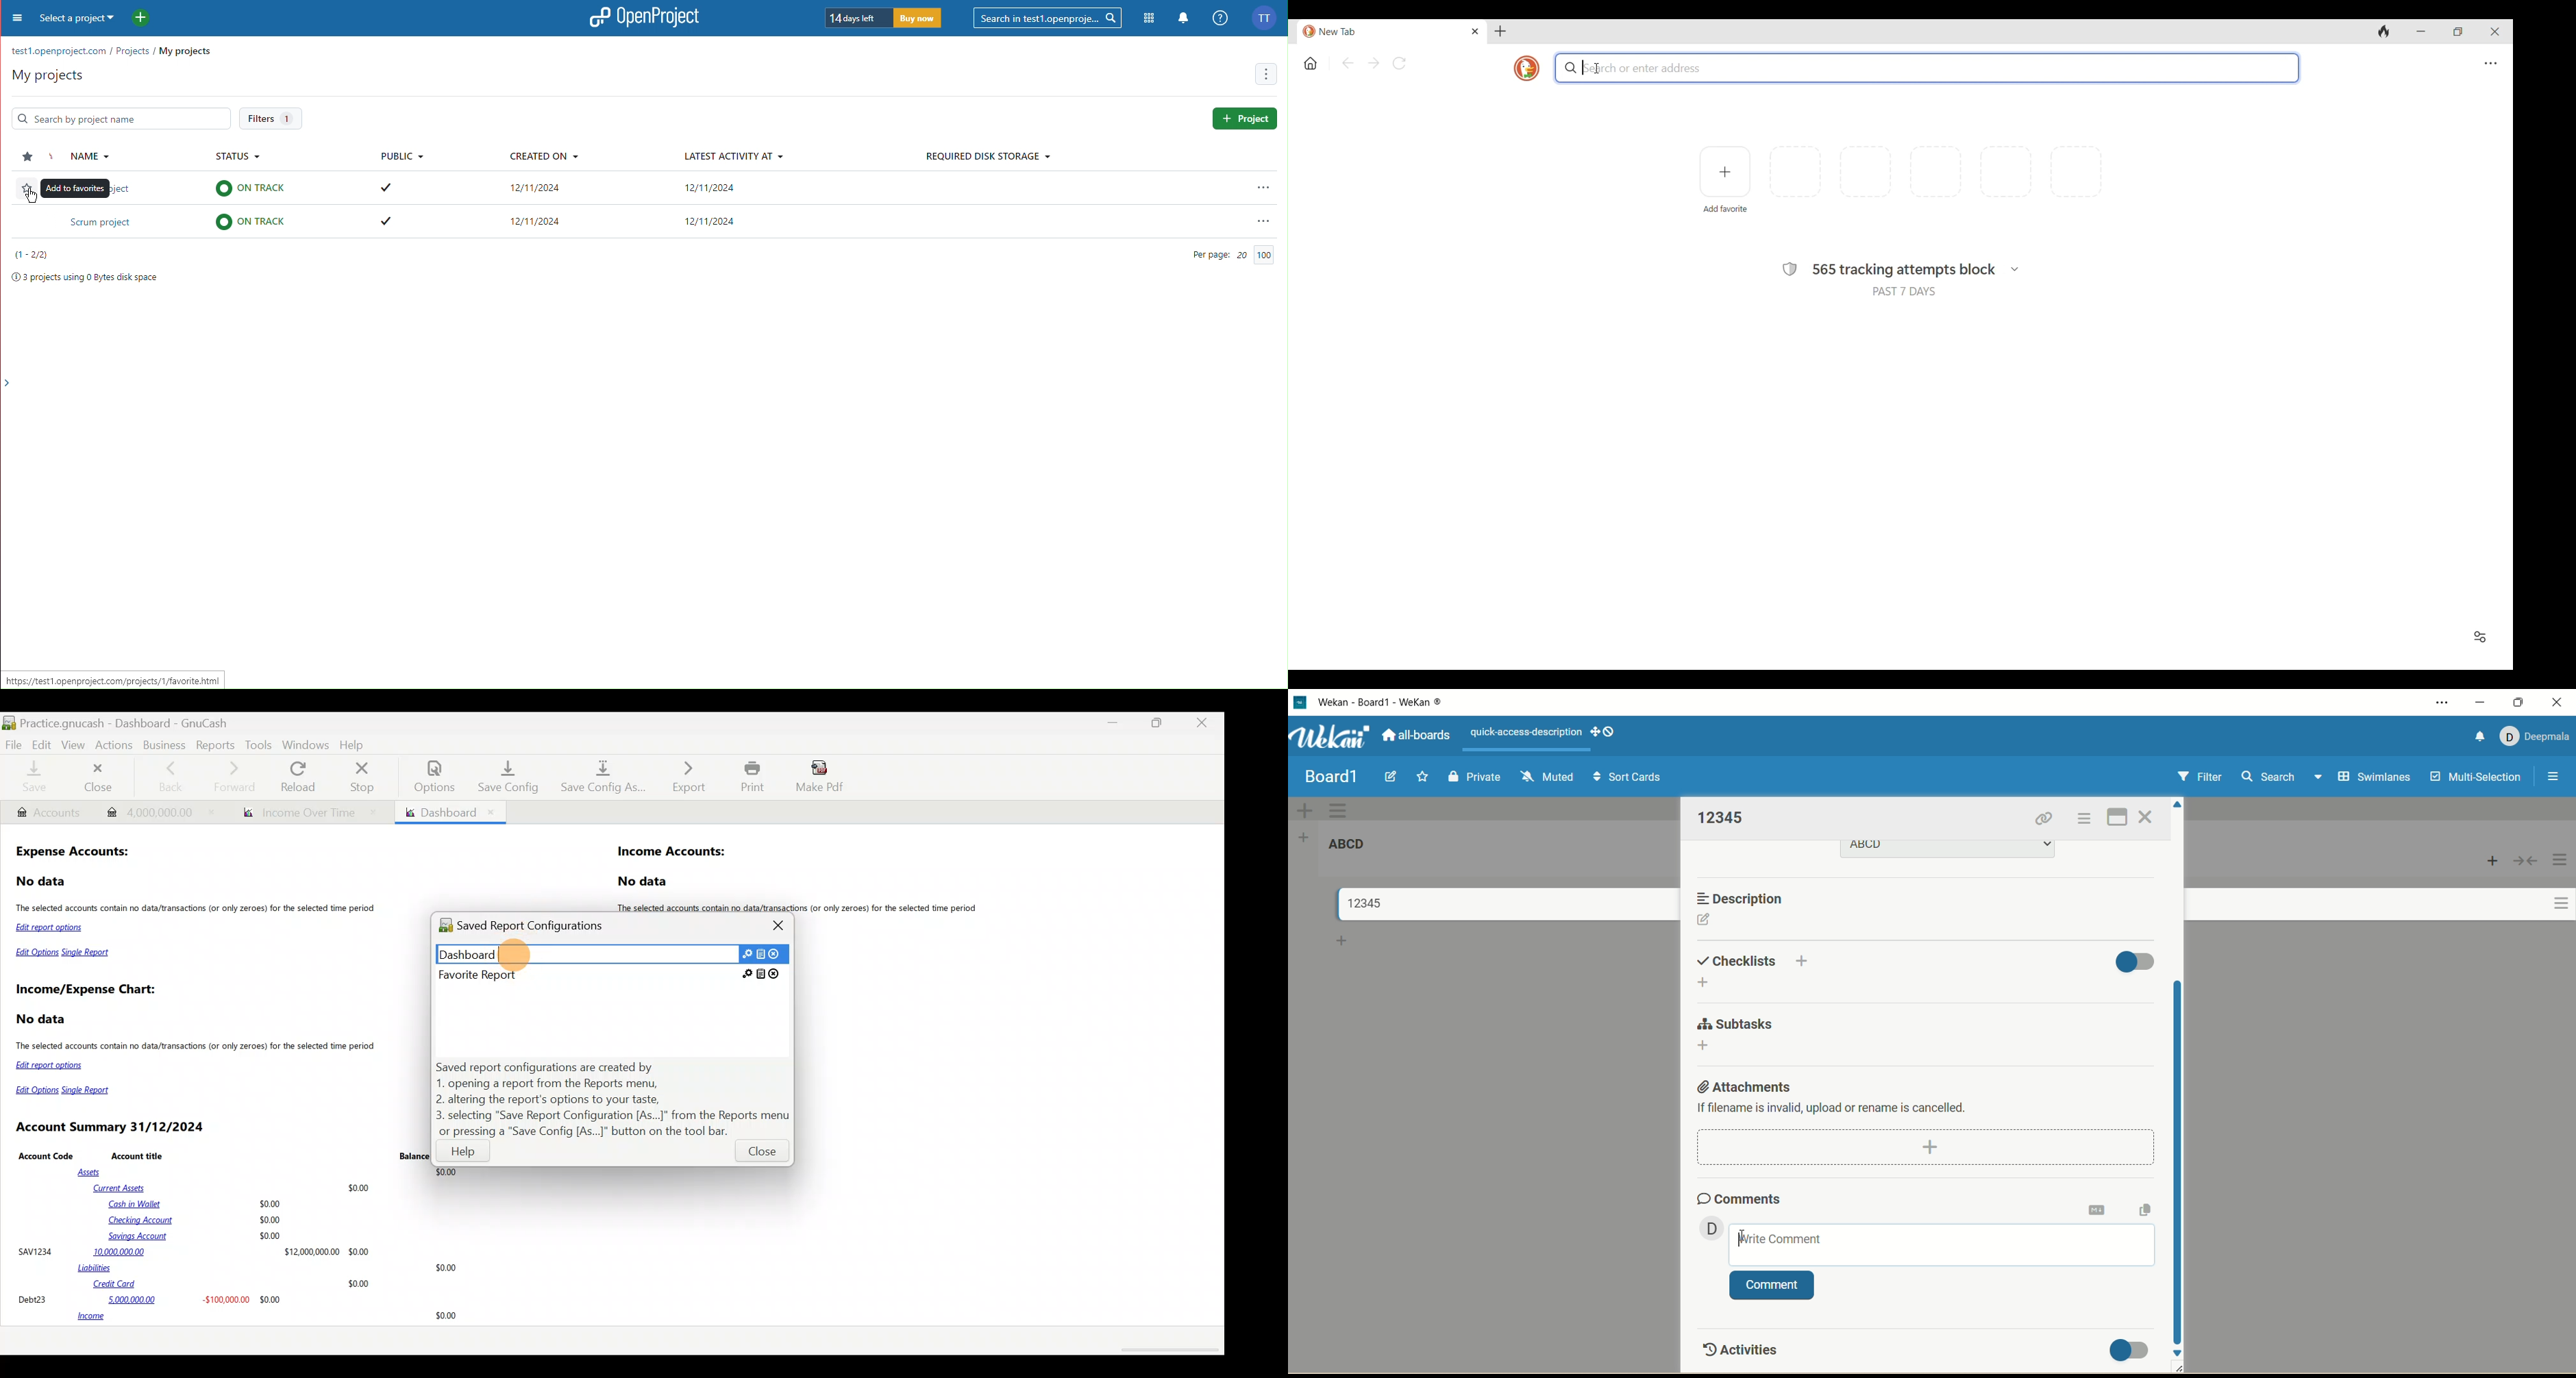  What do you see at coordinates (193, 1251) in the screenshot?
I see `SAVI234 10,000,000.00 $12,000,00000 $0.00` at bounding box center [193, 1251].